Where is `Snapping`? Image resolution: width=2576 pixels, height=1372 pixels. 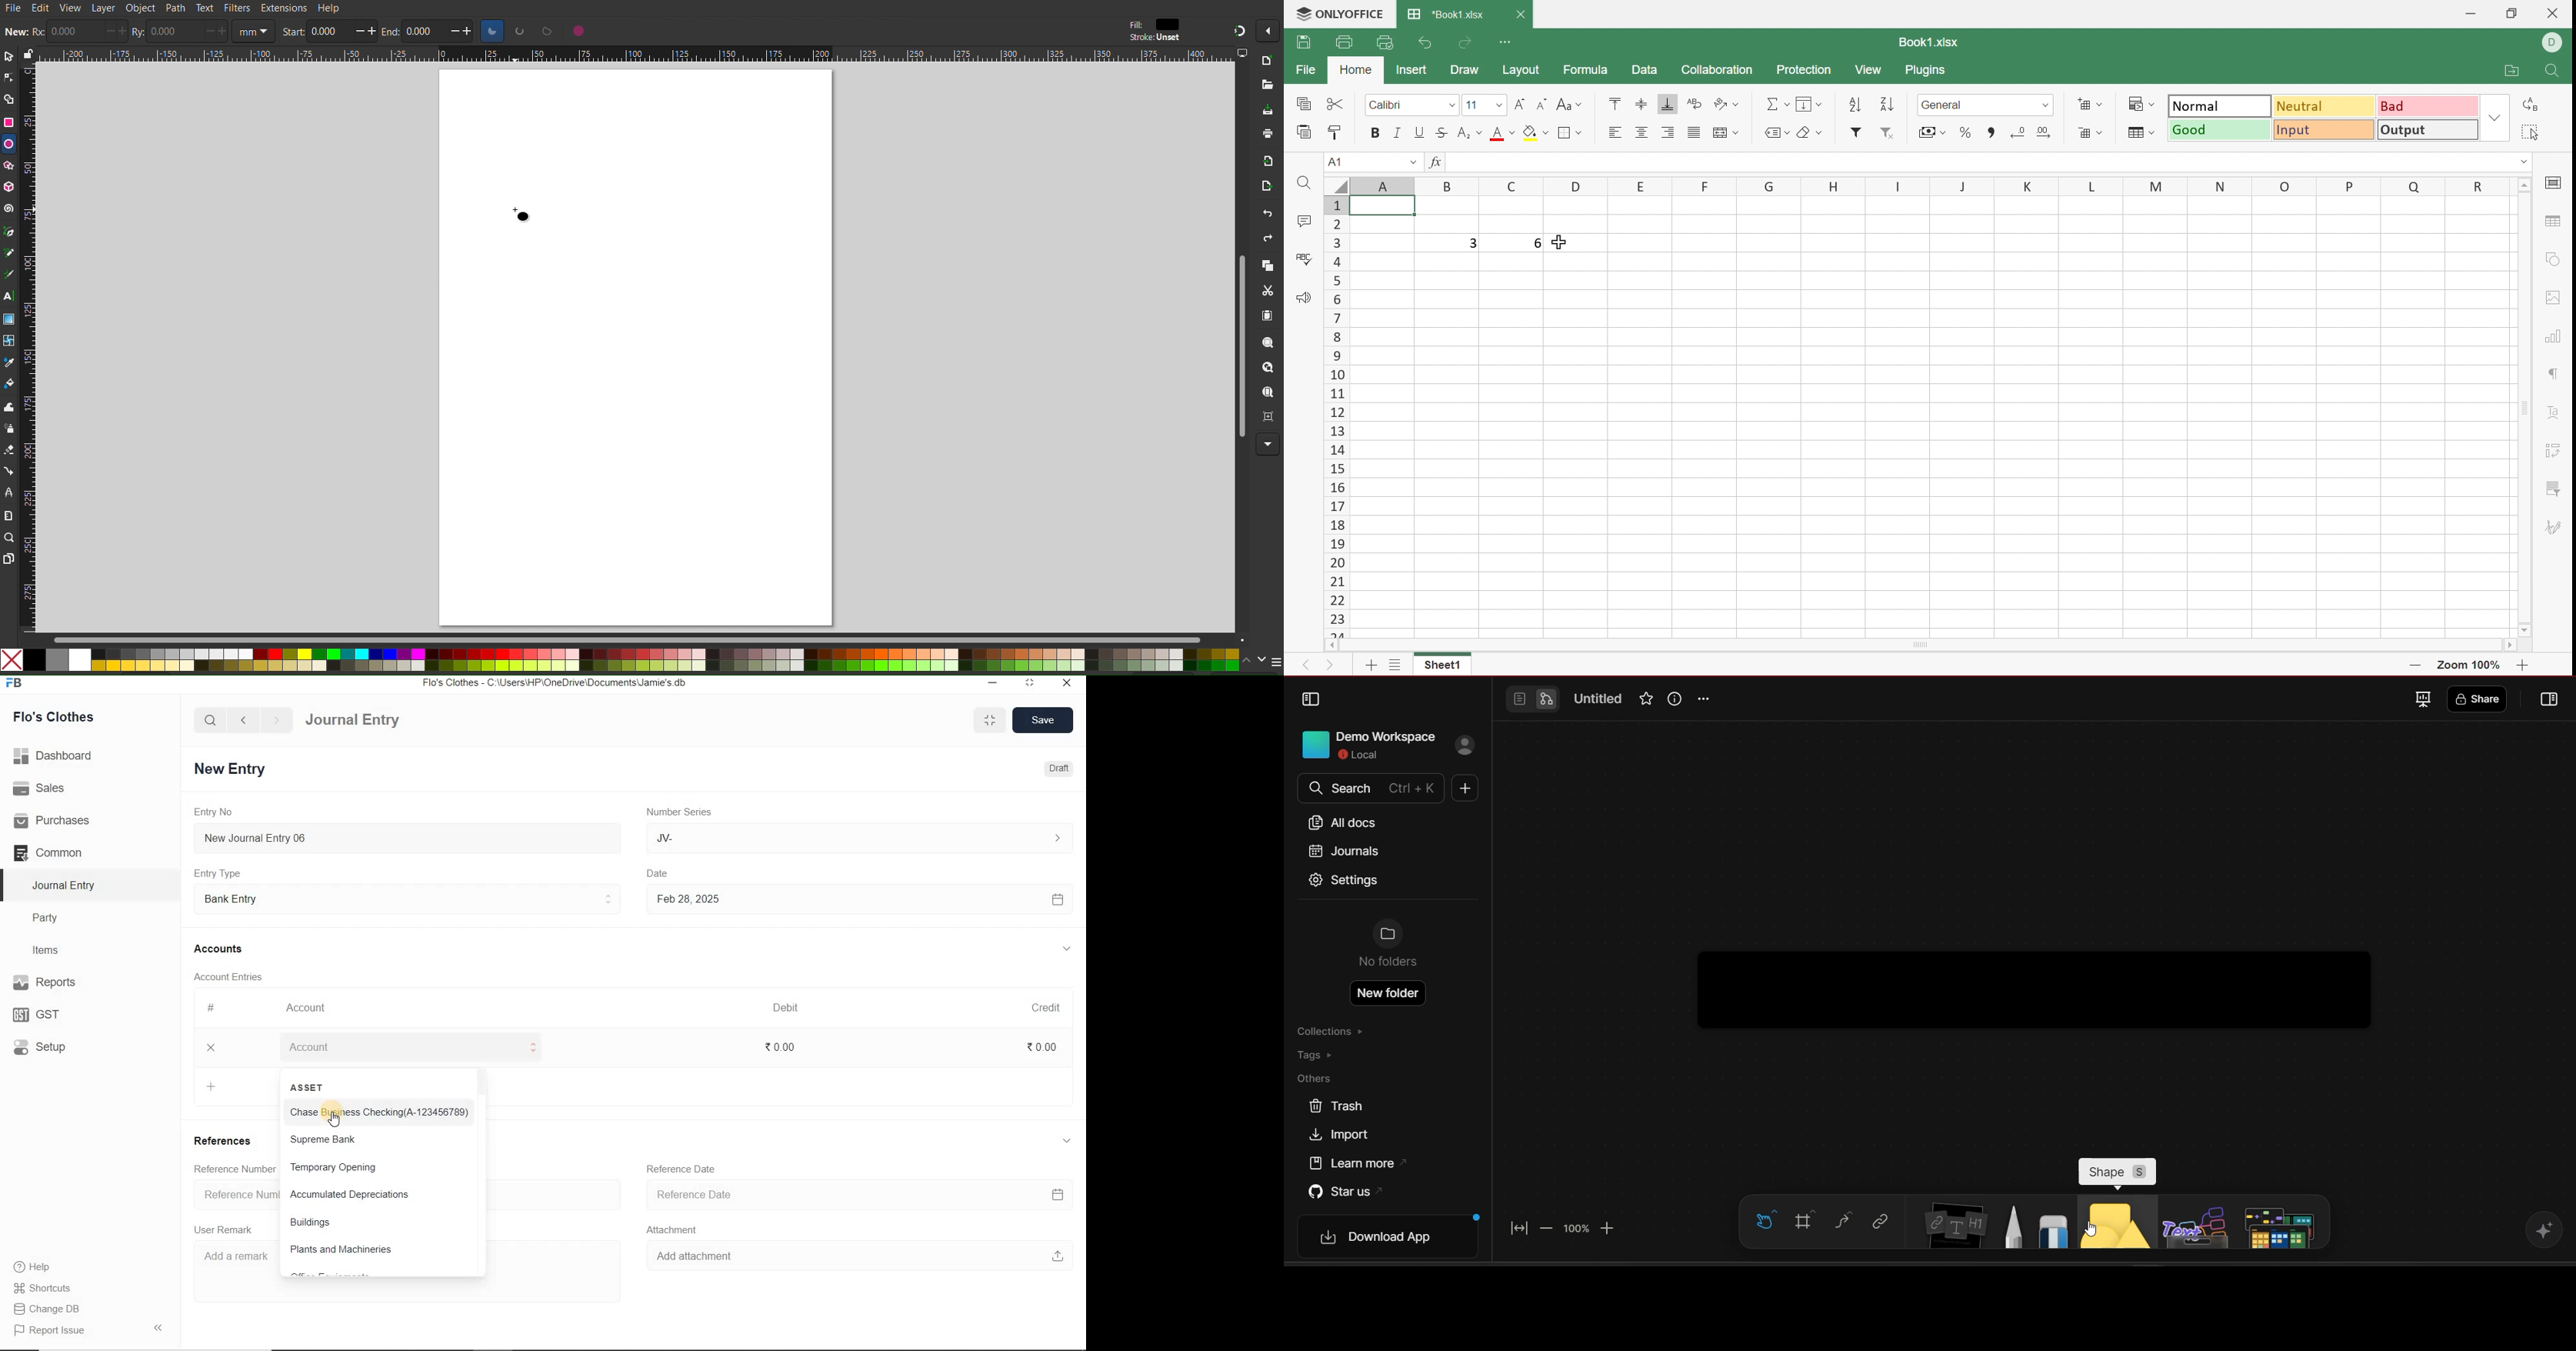
Snapping is located at coordinates (1235, 30).